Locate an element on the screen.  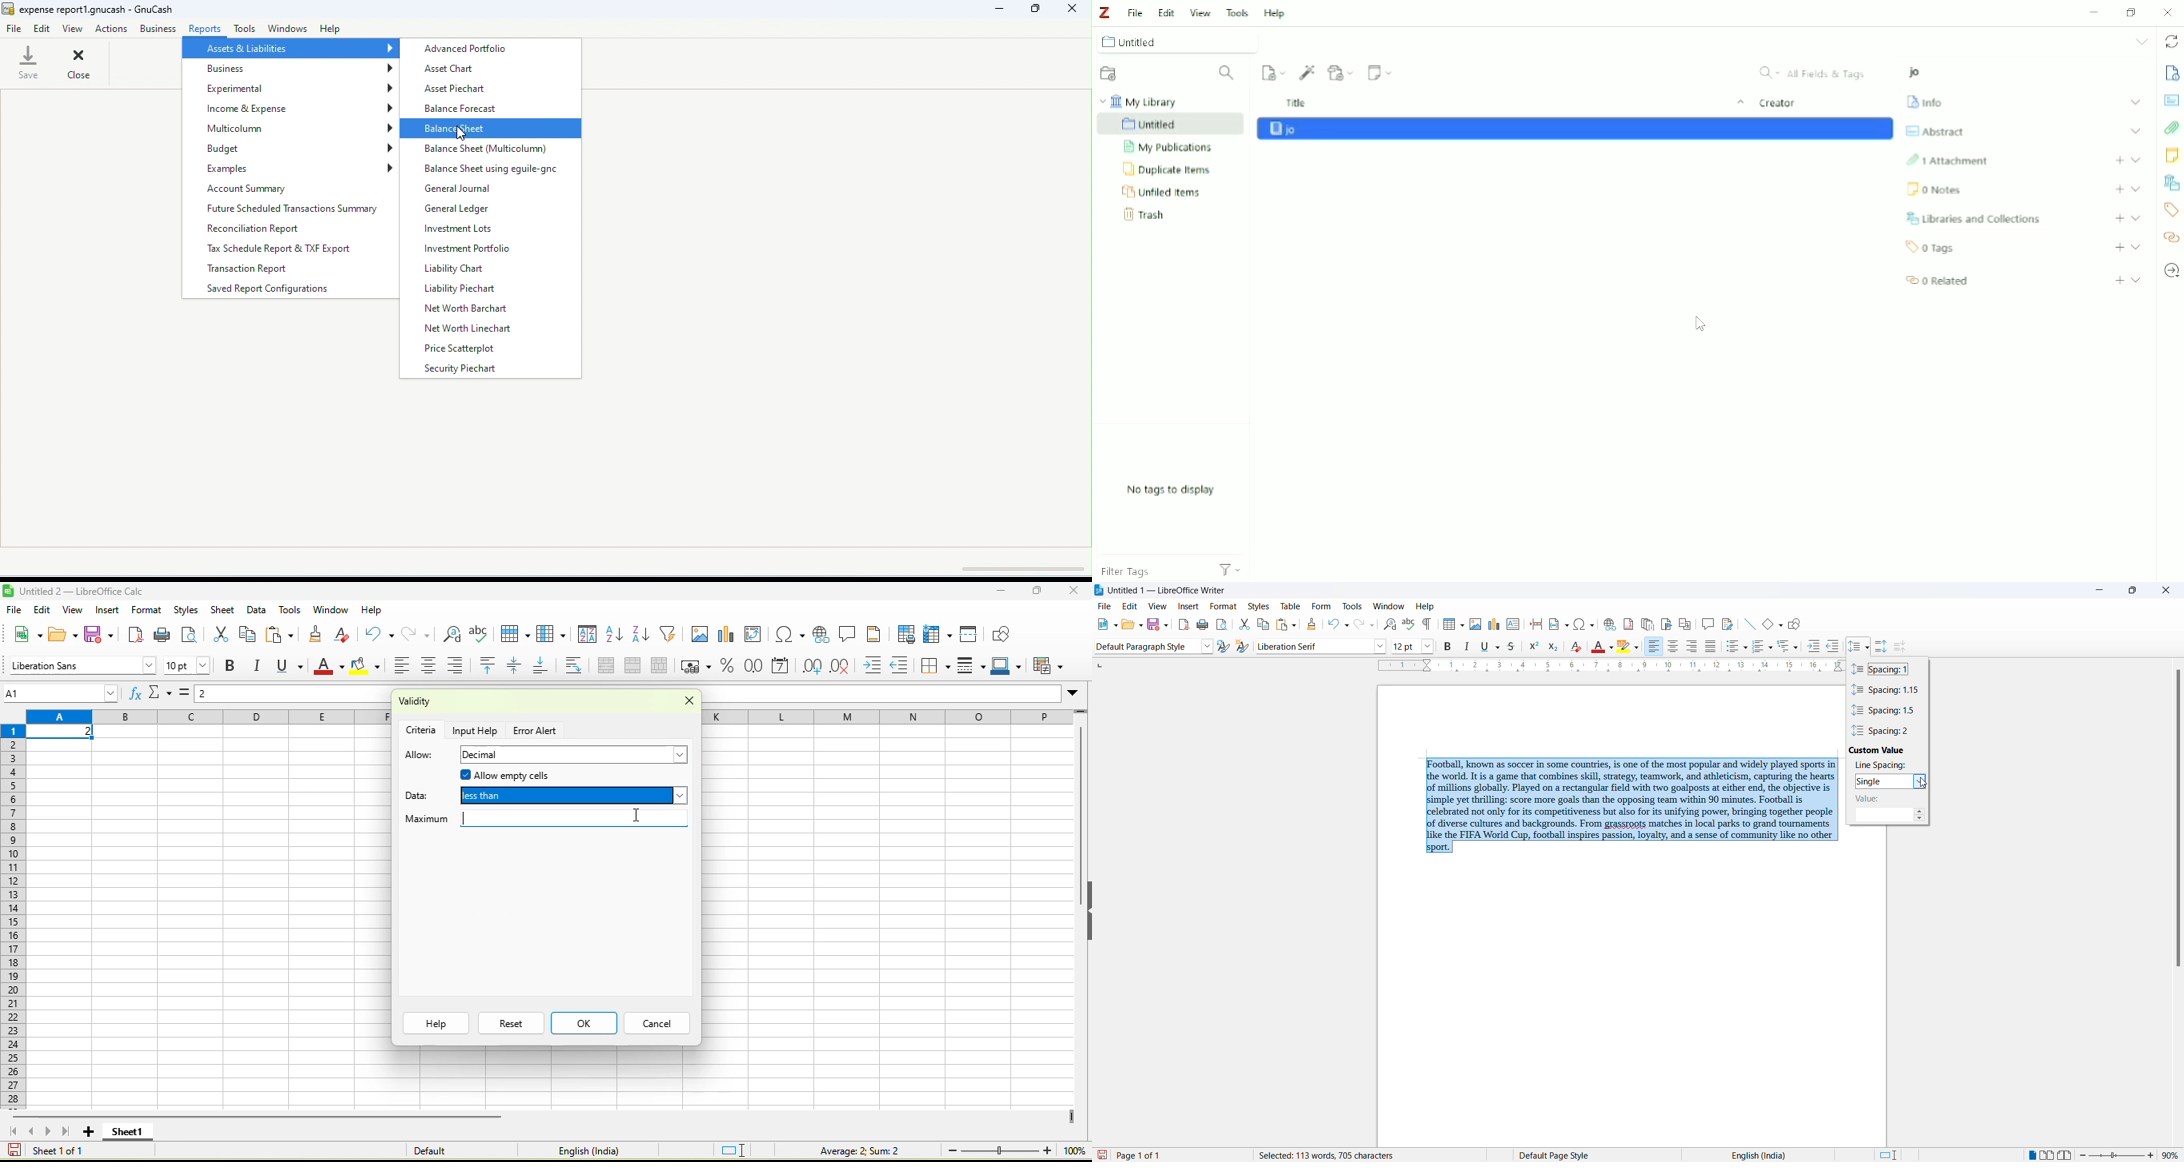
No tags to display is located at coordinates (1170, 490).